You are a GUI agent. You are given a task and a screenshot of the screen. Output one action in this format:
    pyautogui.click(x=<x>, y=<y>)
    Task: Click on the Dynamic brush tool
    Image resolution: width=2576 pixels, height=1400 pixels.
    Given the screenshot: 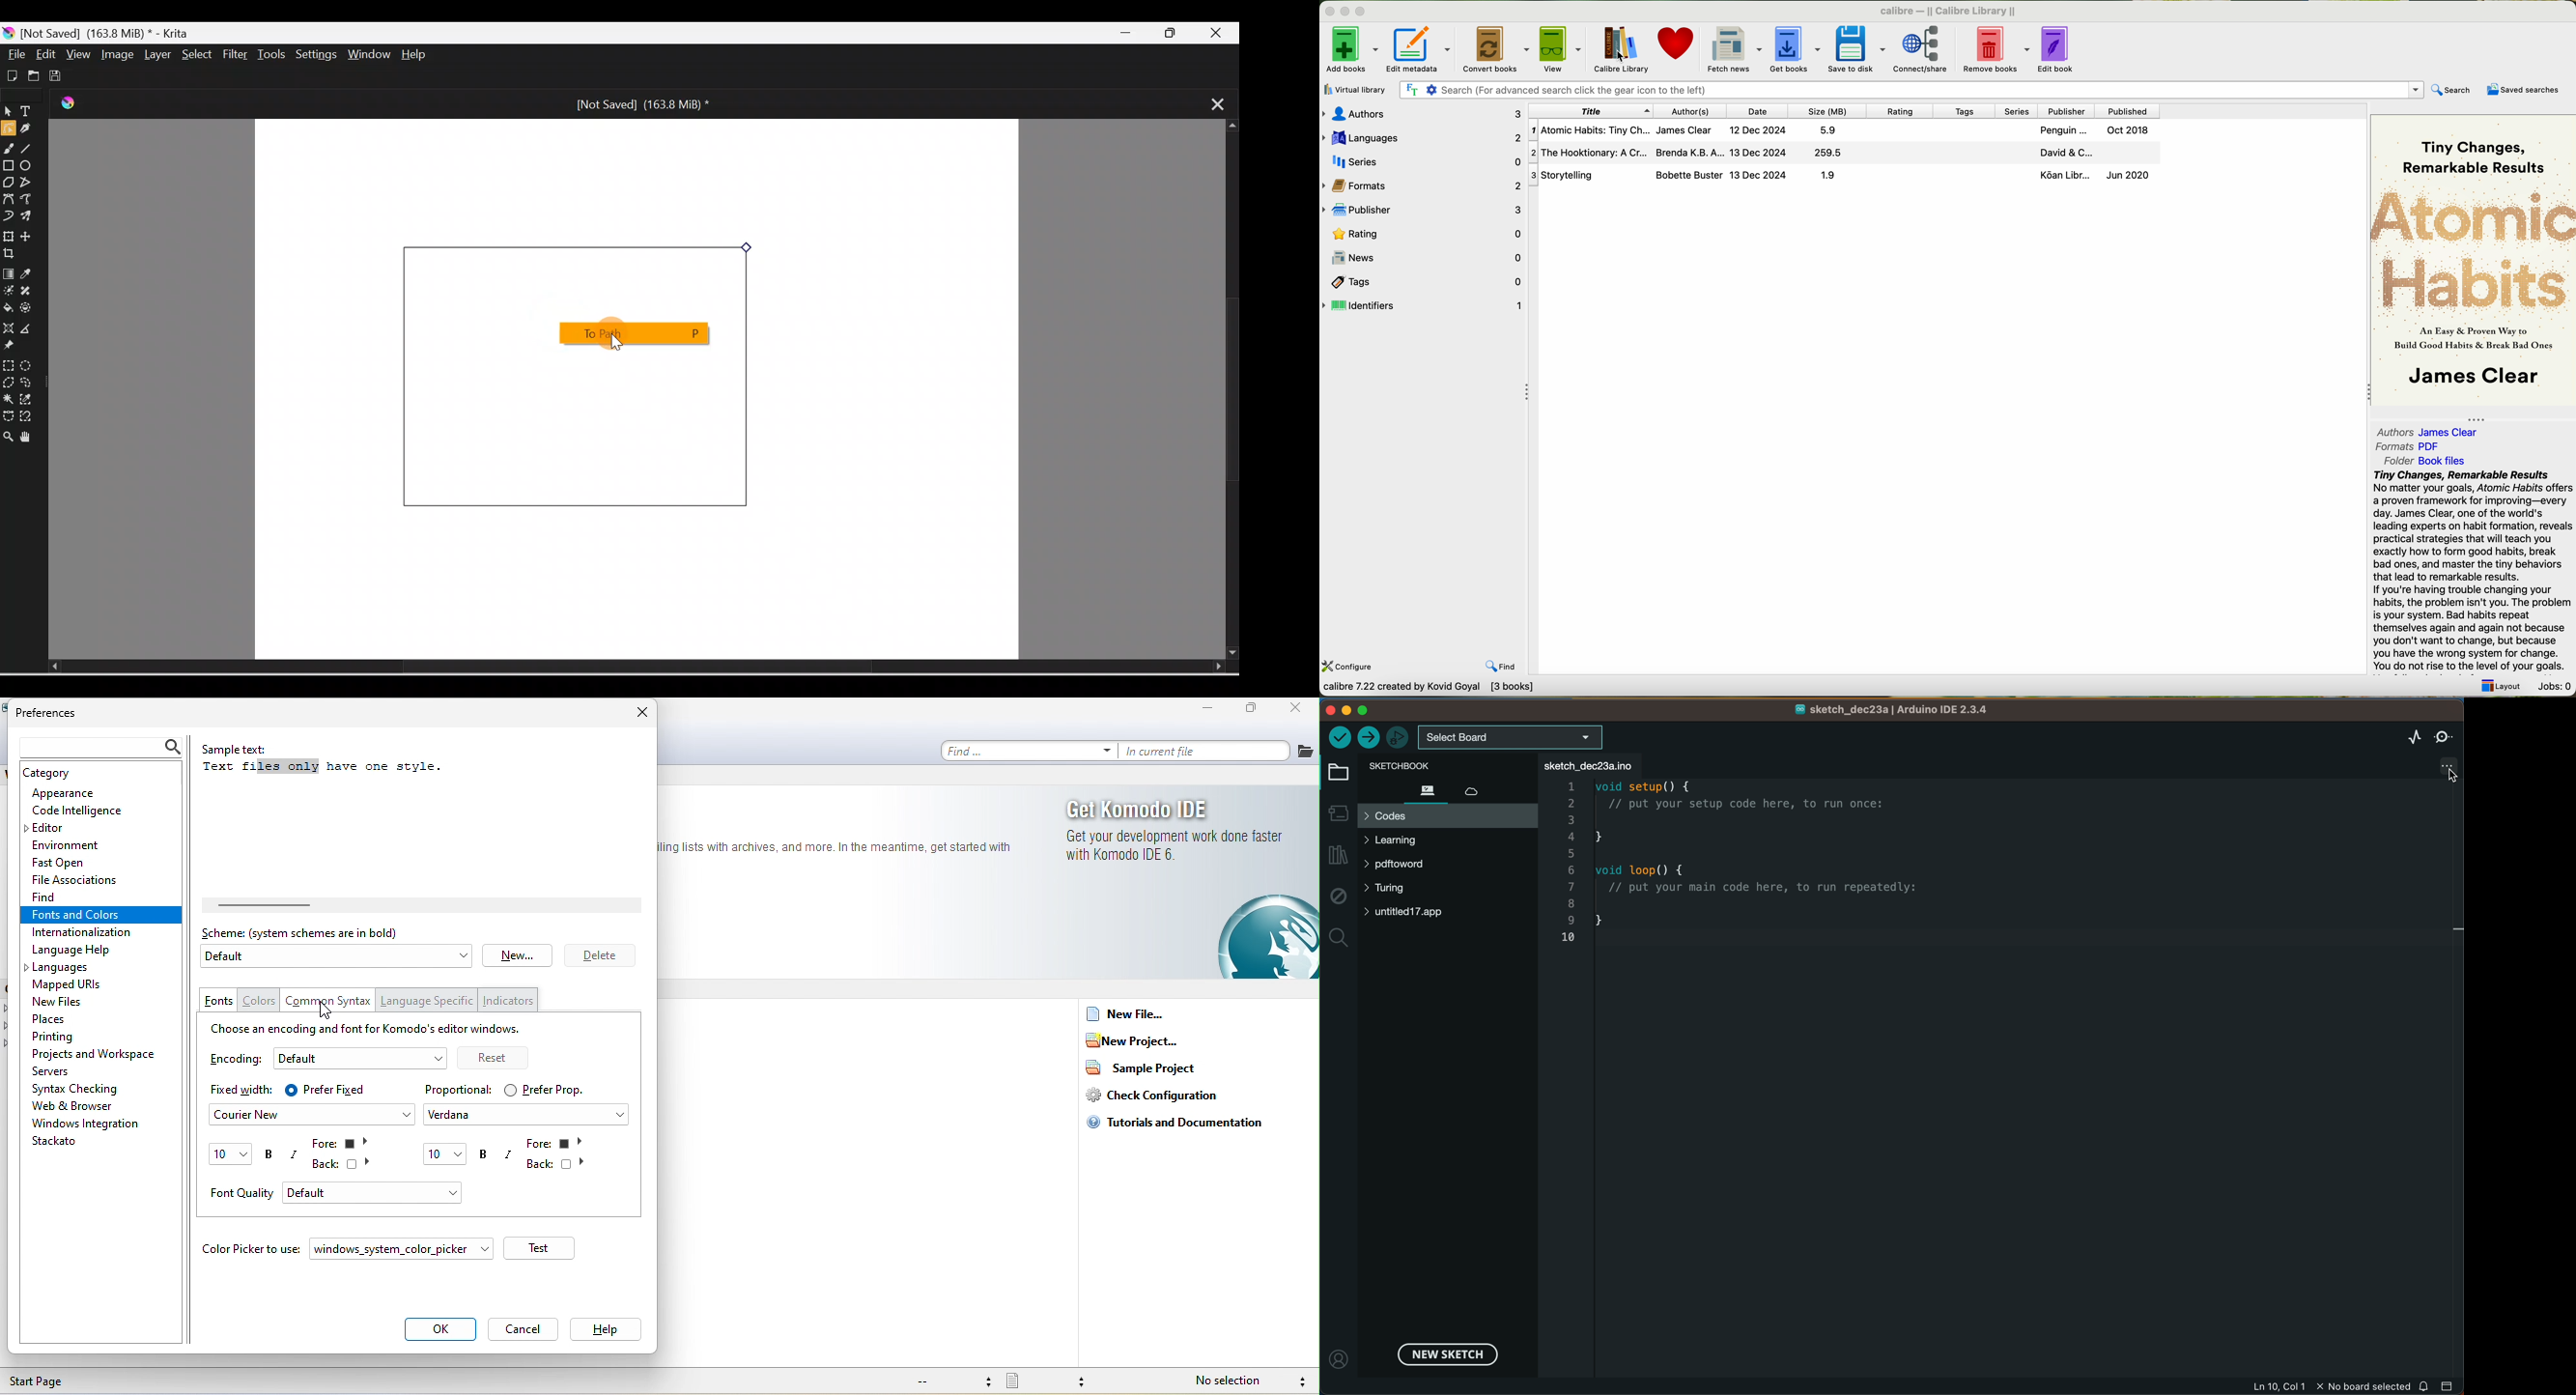 What is the action you would take?
    pyautogui.click(x=8, y=214)
    